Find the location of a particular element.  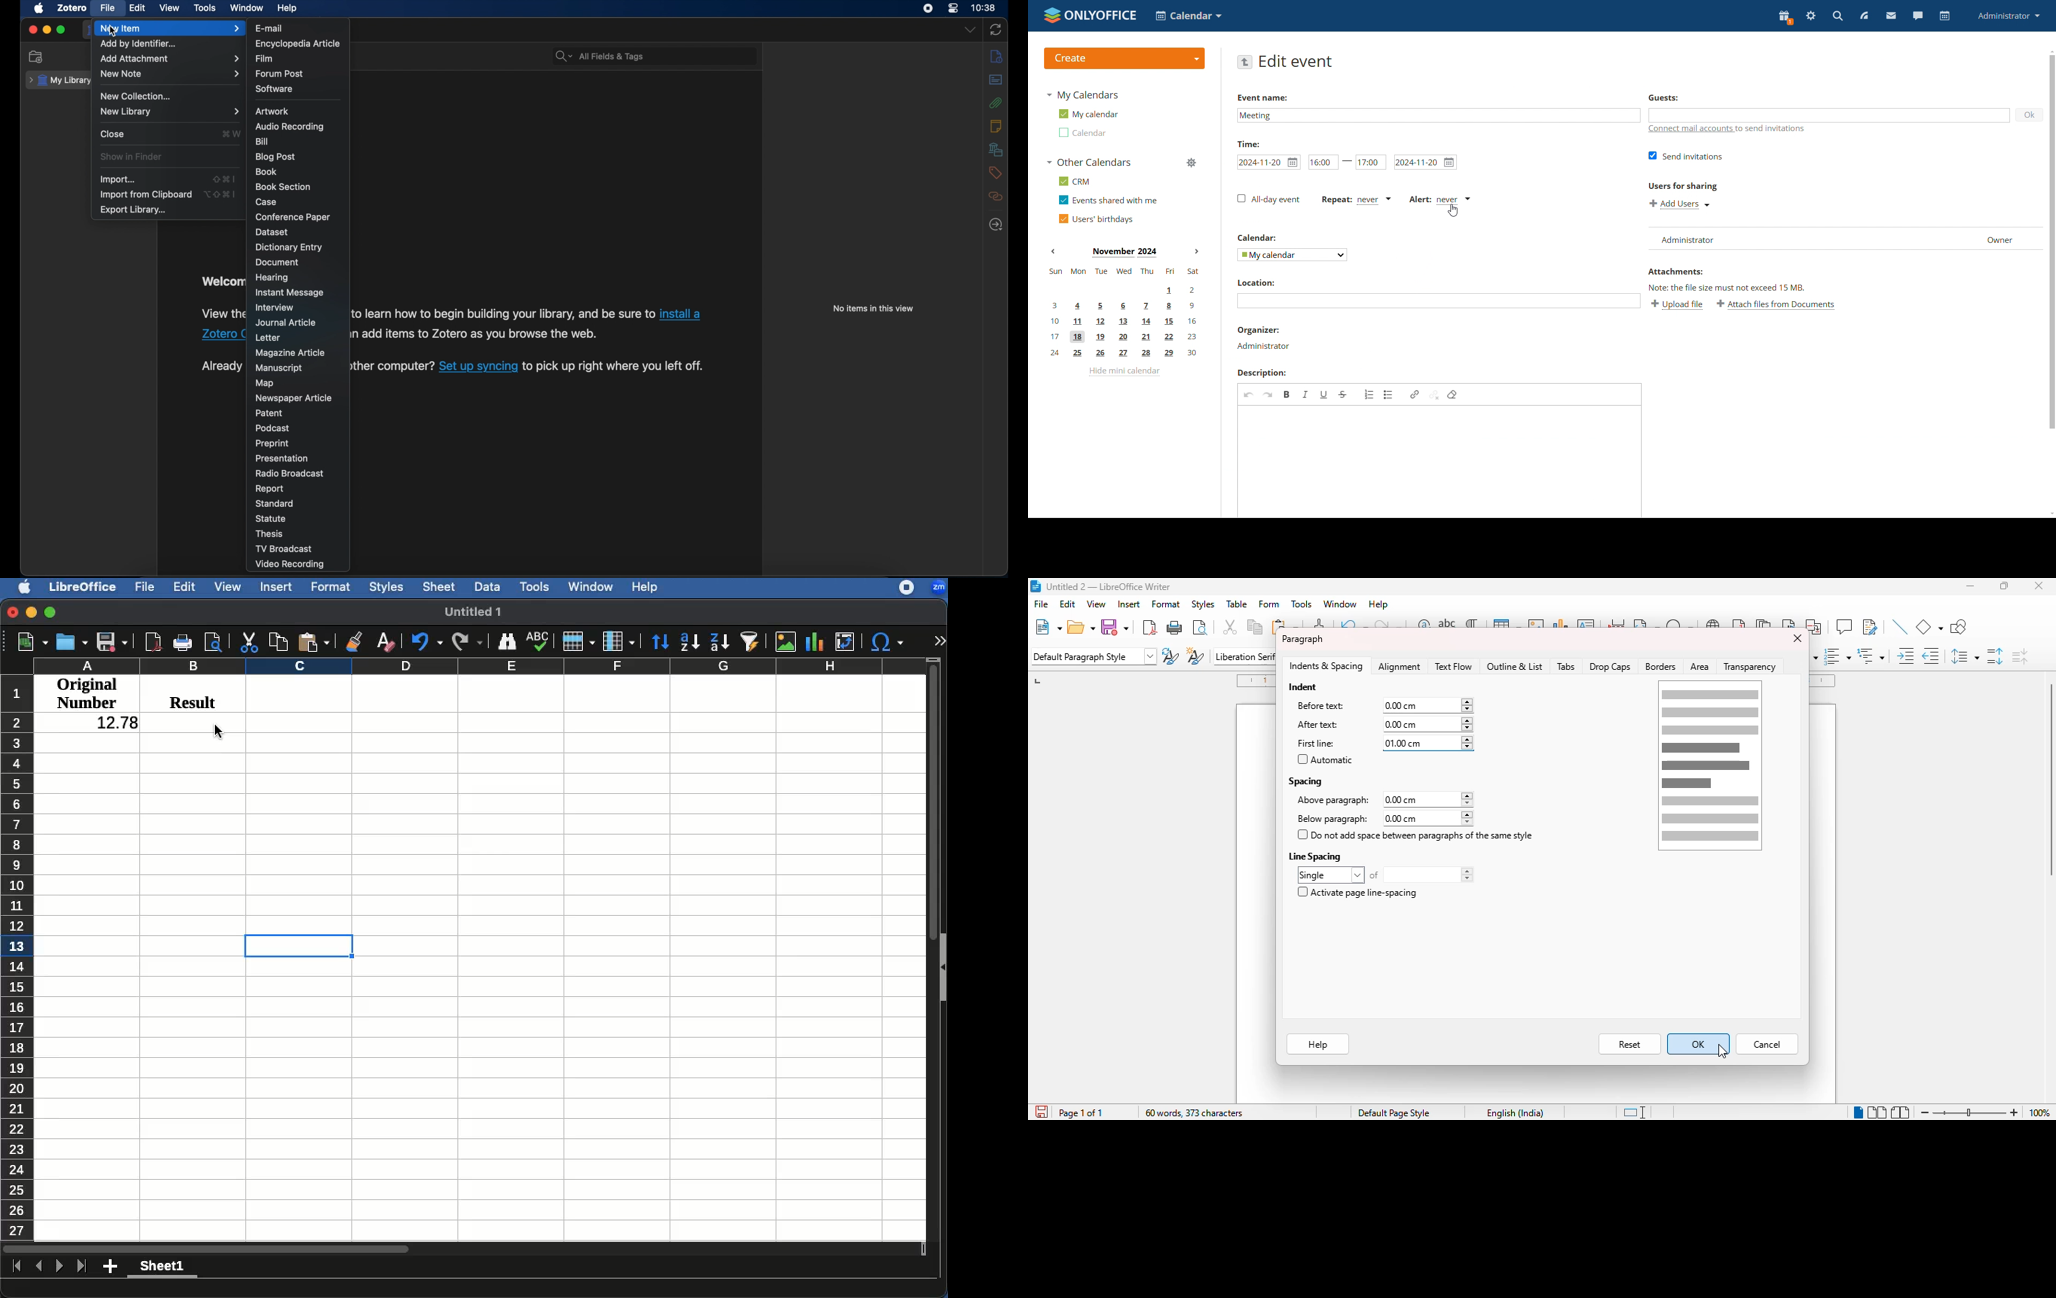

update selected style is located at coordinates (1170, 656).